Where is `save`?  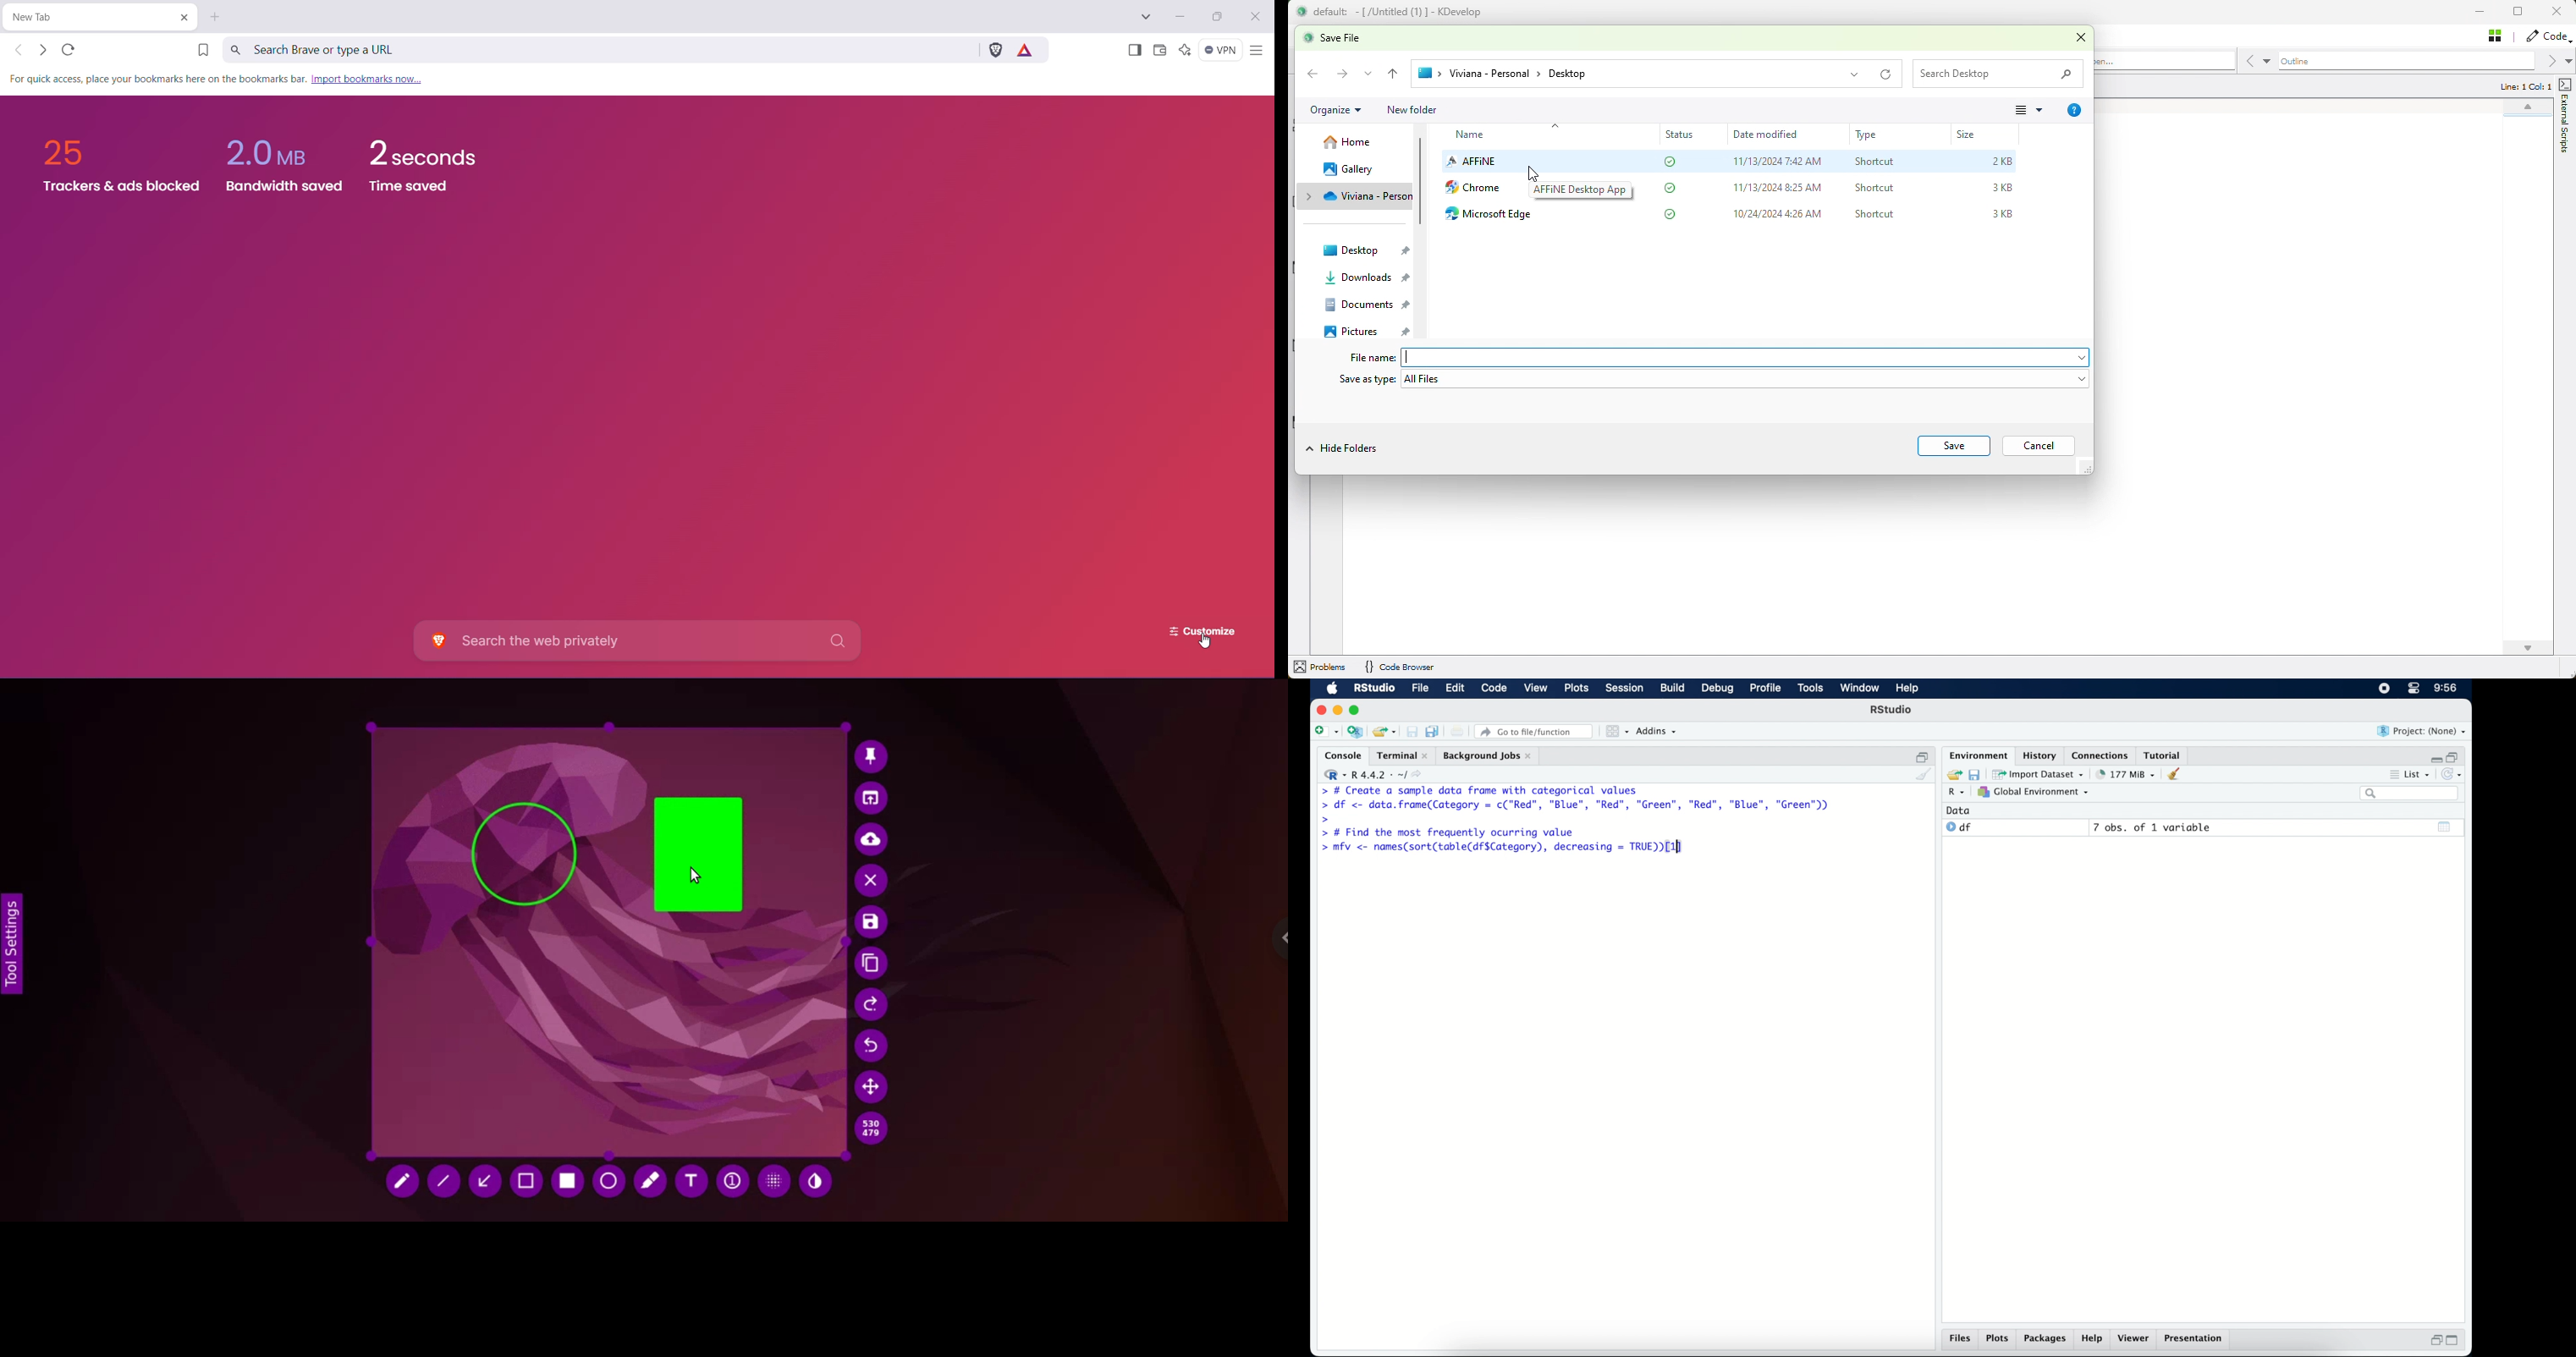
save is located at coordinates (1974, 775).